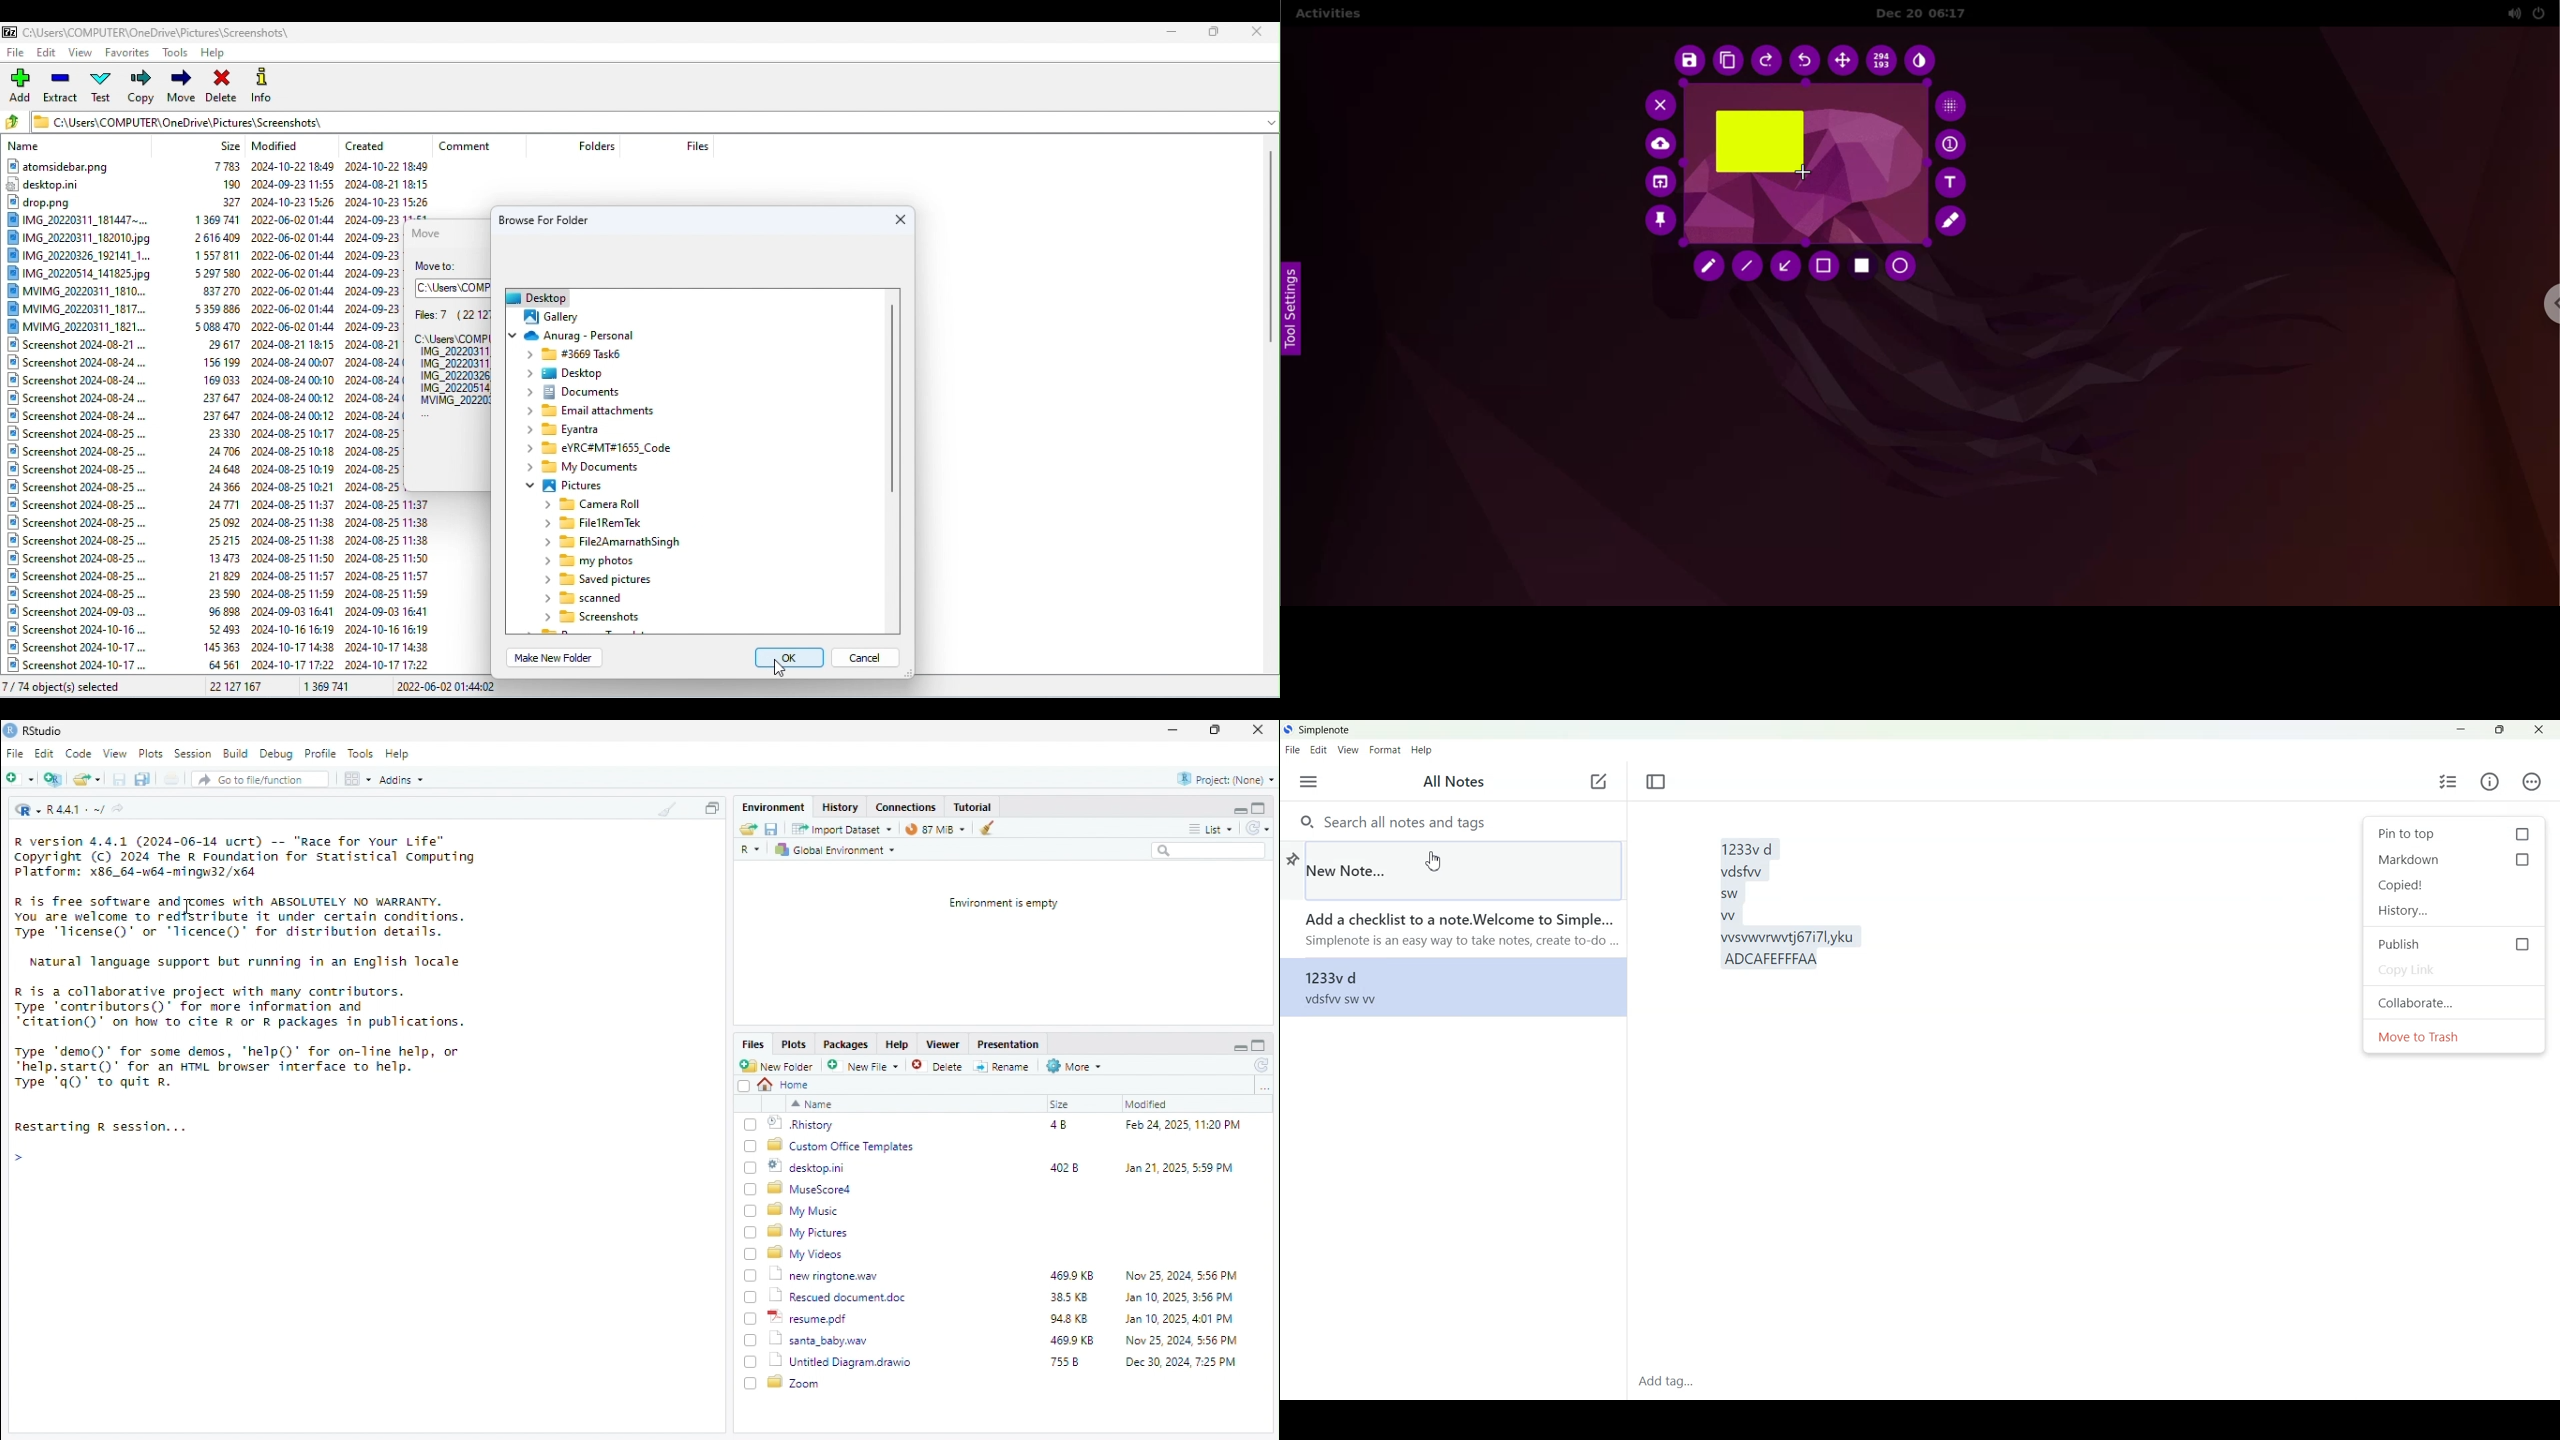 This screenshot has width=2576, height=1456. Describe the element at coordinates (363, 753) in the screenshot. I see `Tools` at that location.